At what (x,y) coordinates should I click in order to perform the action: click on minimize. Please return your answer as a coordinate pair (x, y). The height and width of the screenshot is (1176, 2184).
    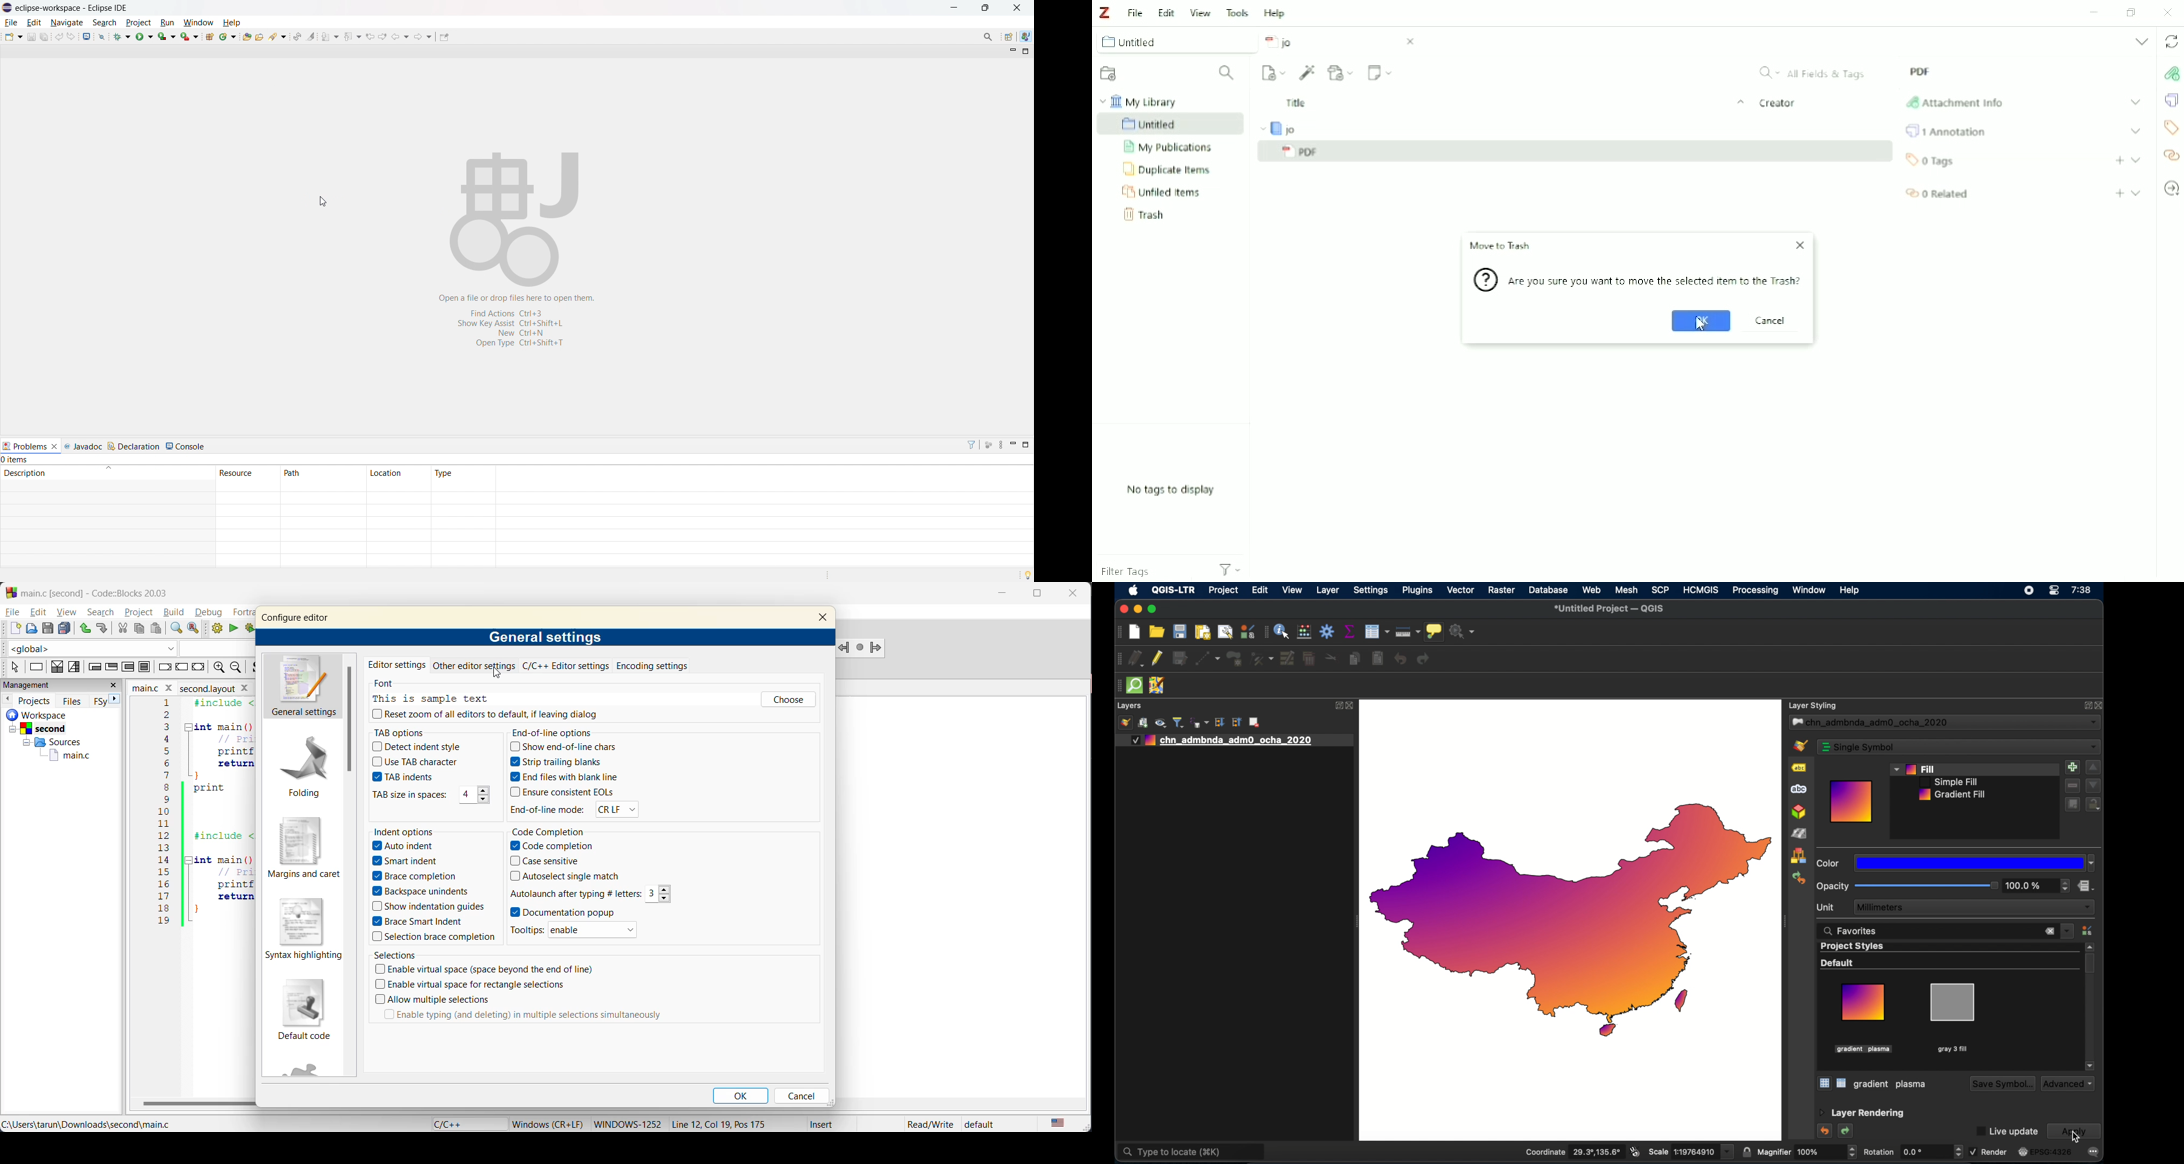
    Looking at the image, I should click on (1002, 594).